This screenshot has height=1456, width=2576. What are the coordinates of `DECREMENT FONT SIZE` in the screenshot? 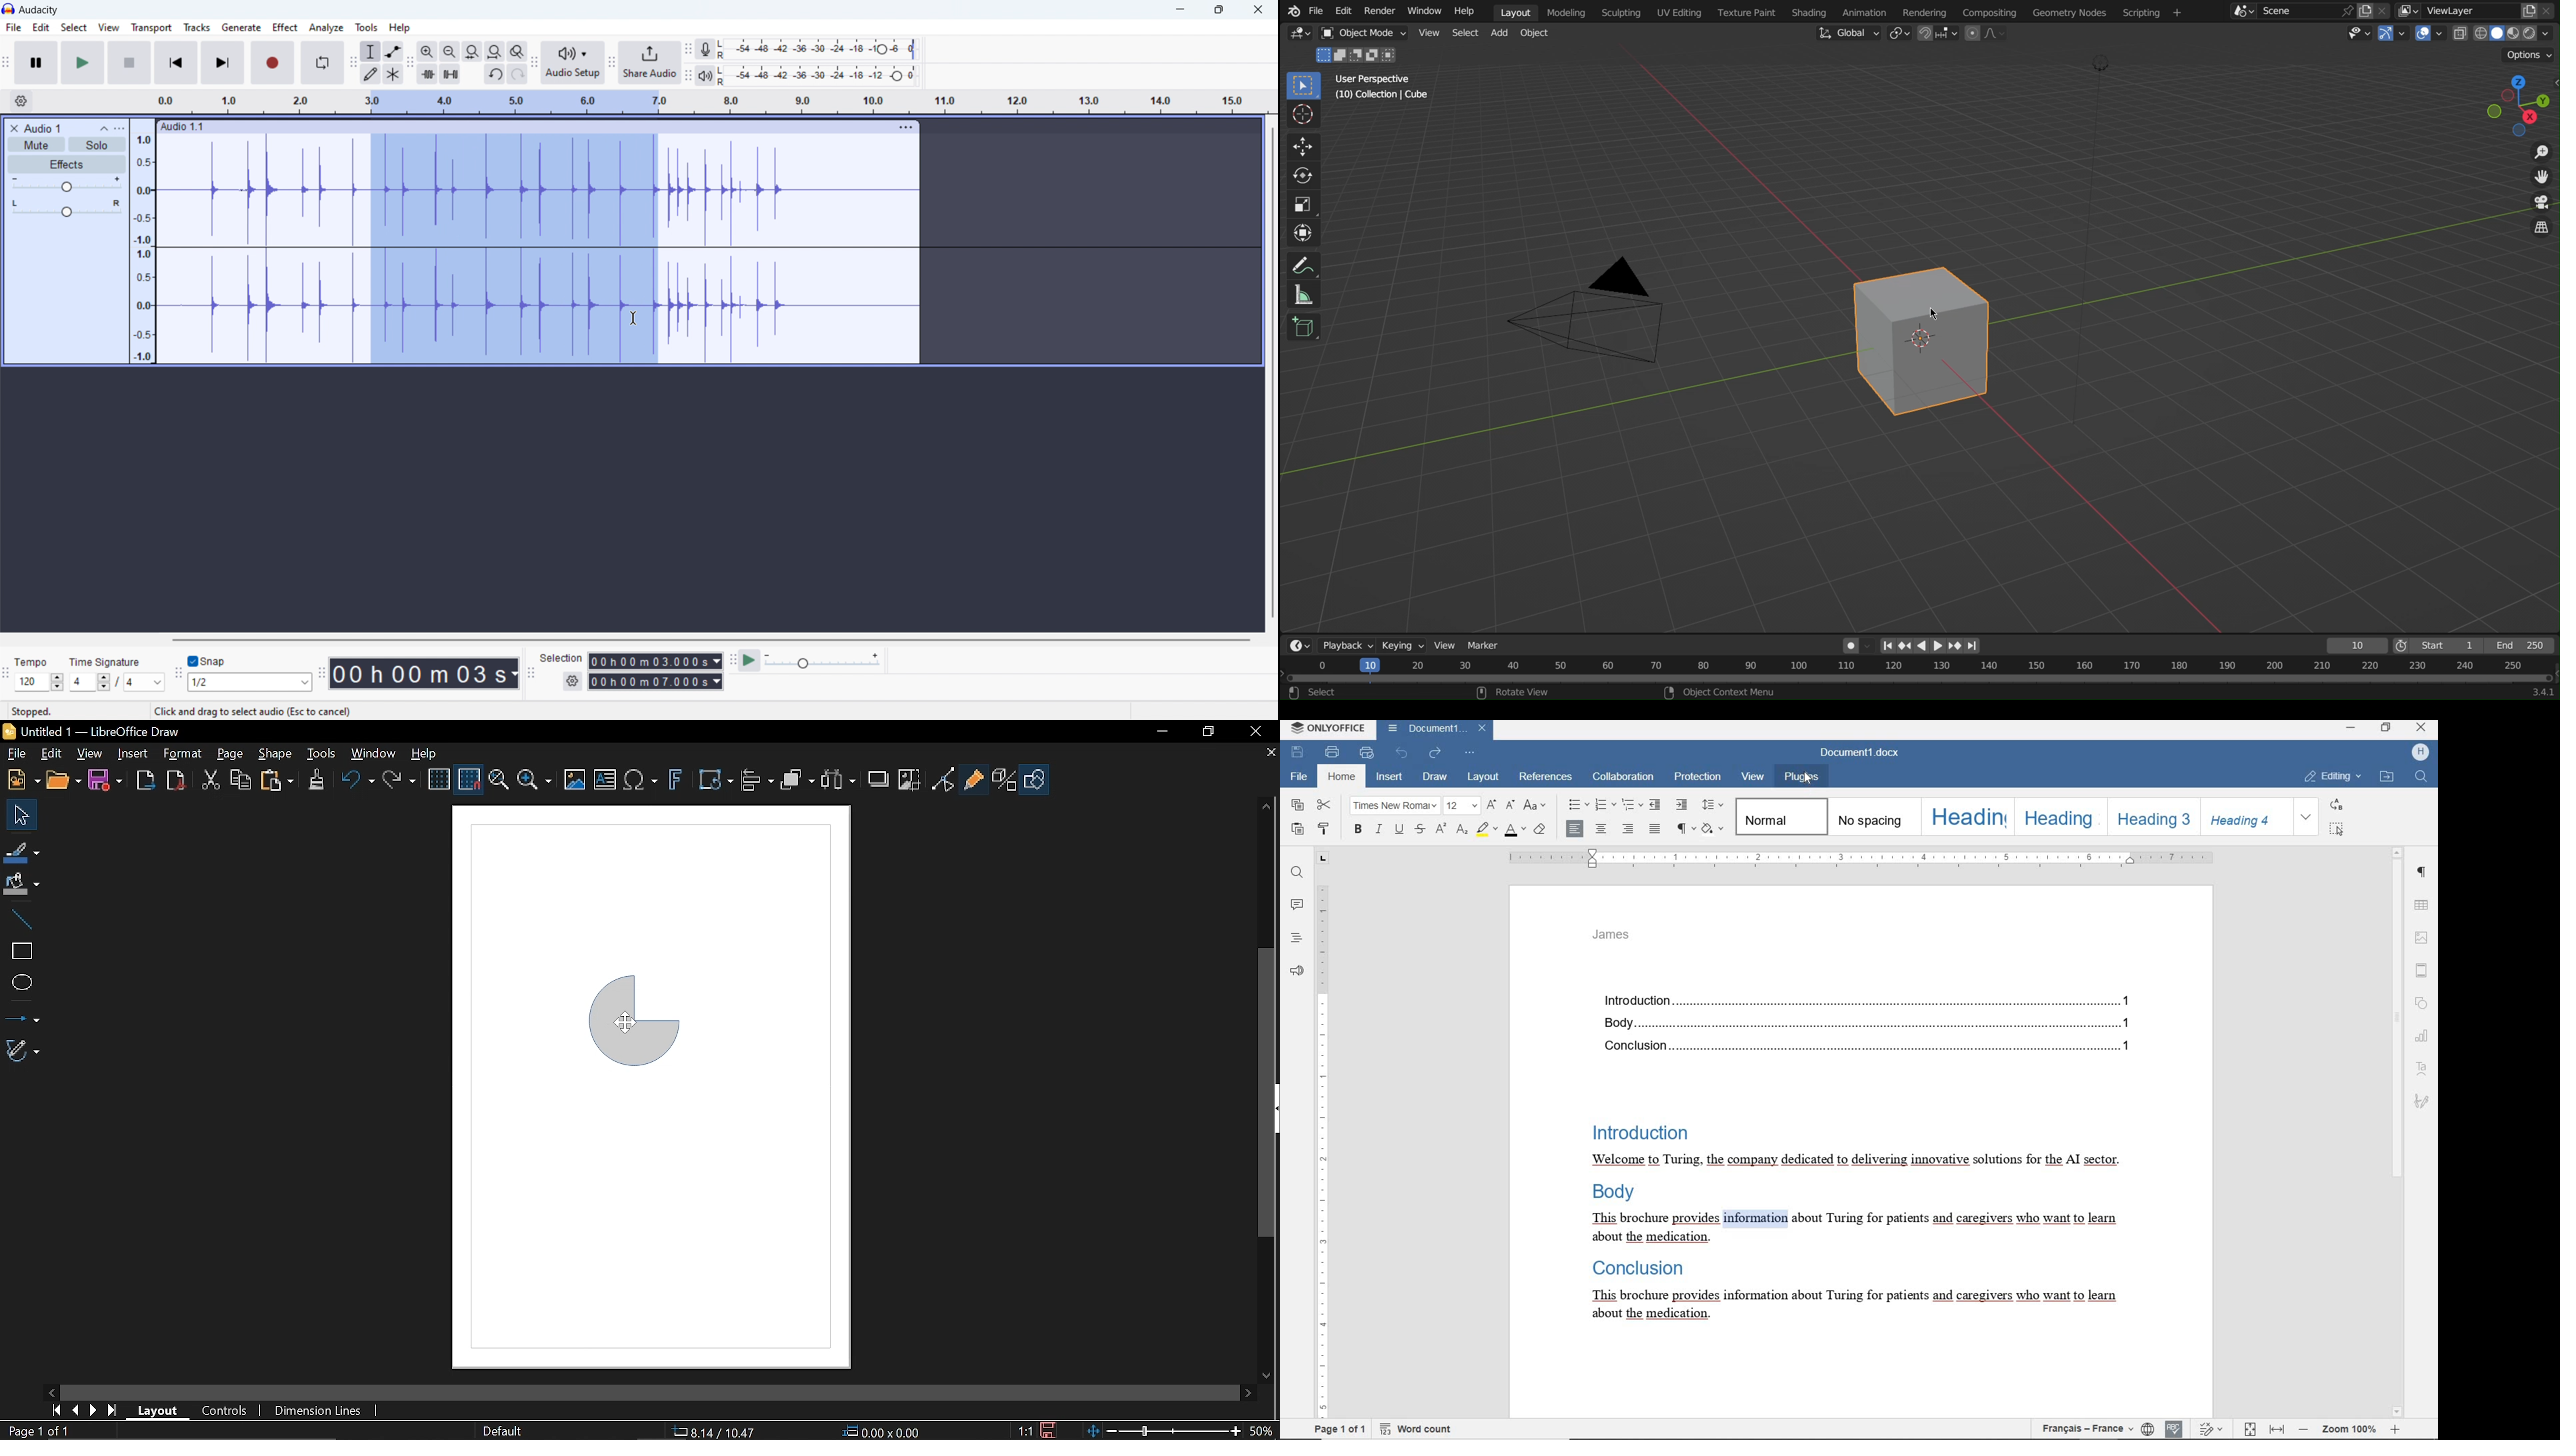 It's located at (1509, 806).